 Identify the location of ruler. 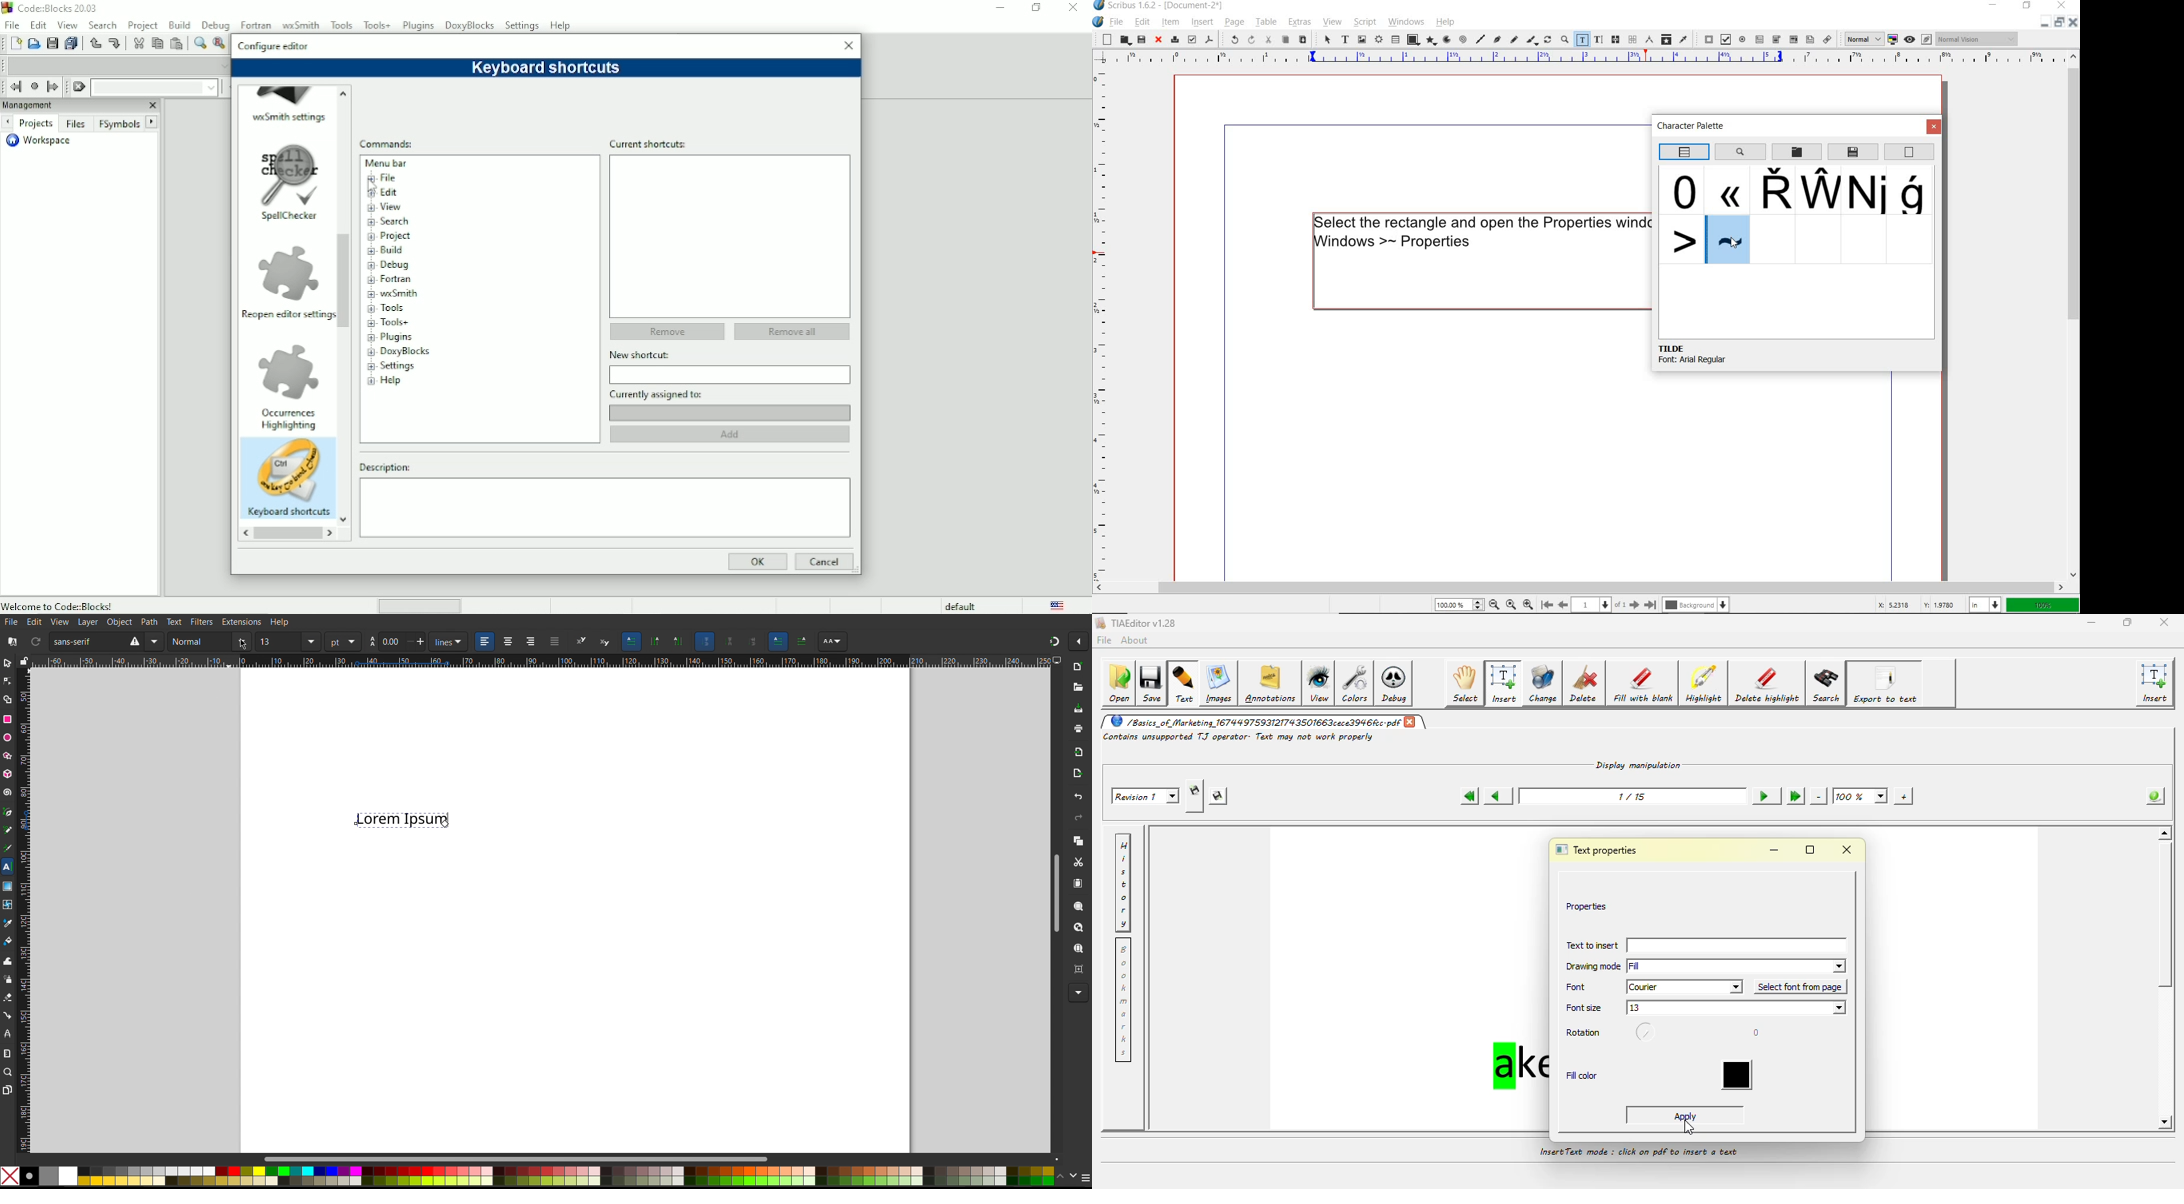
(1102, 325).